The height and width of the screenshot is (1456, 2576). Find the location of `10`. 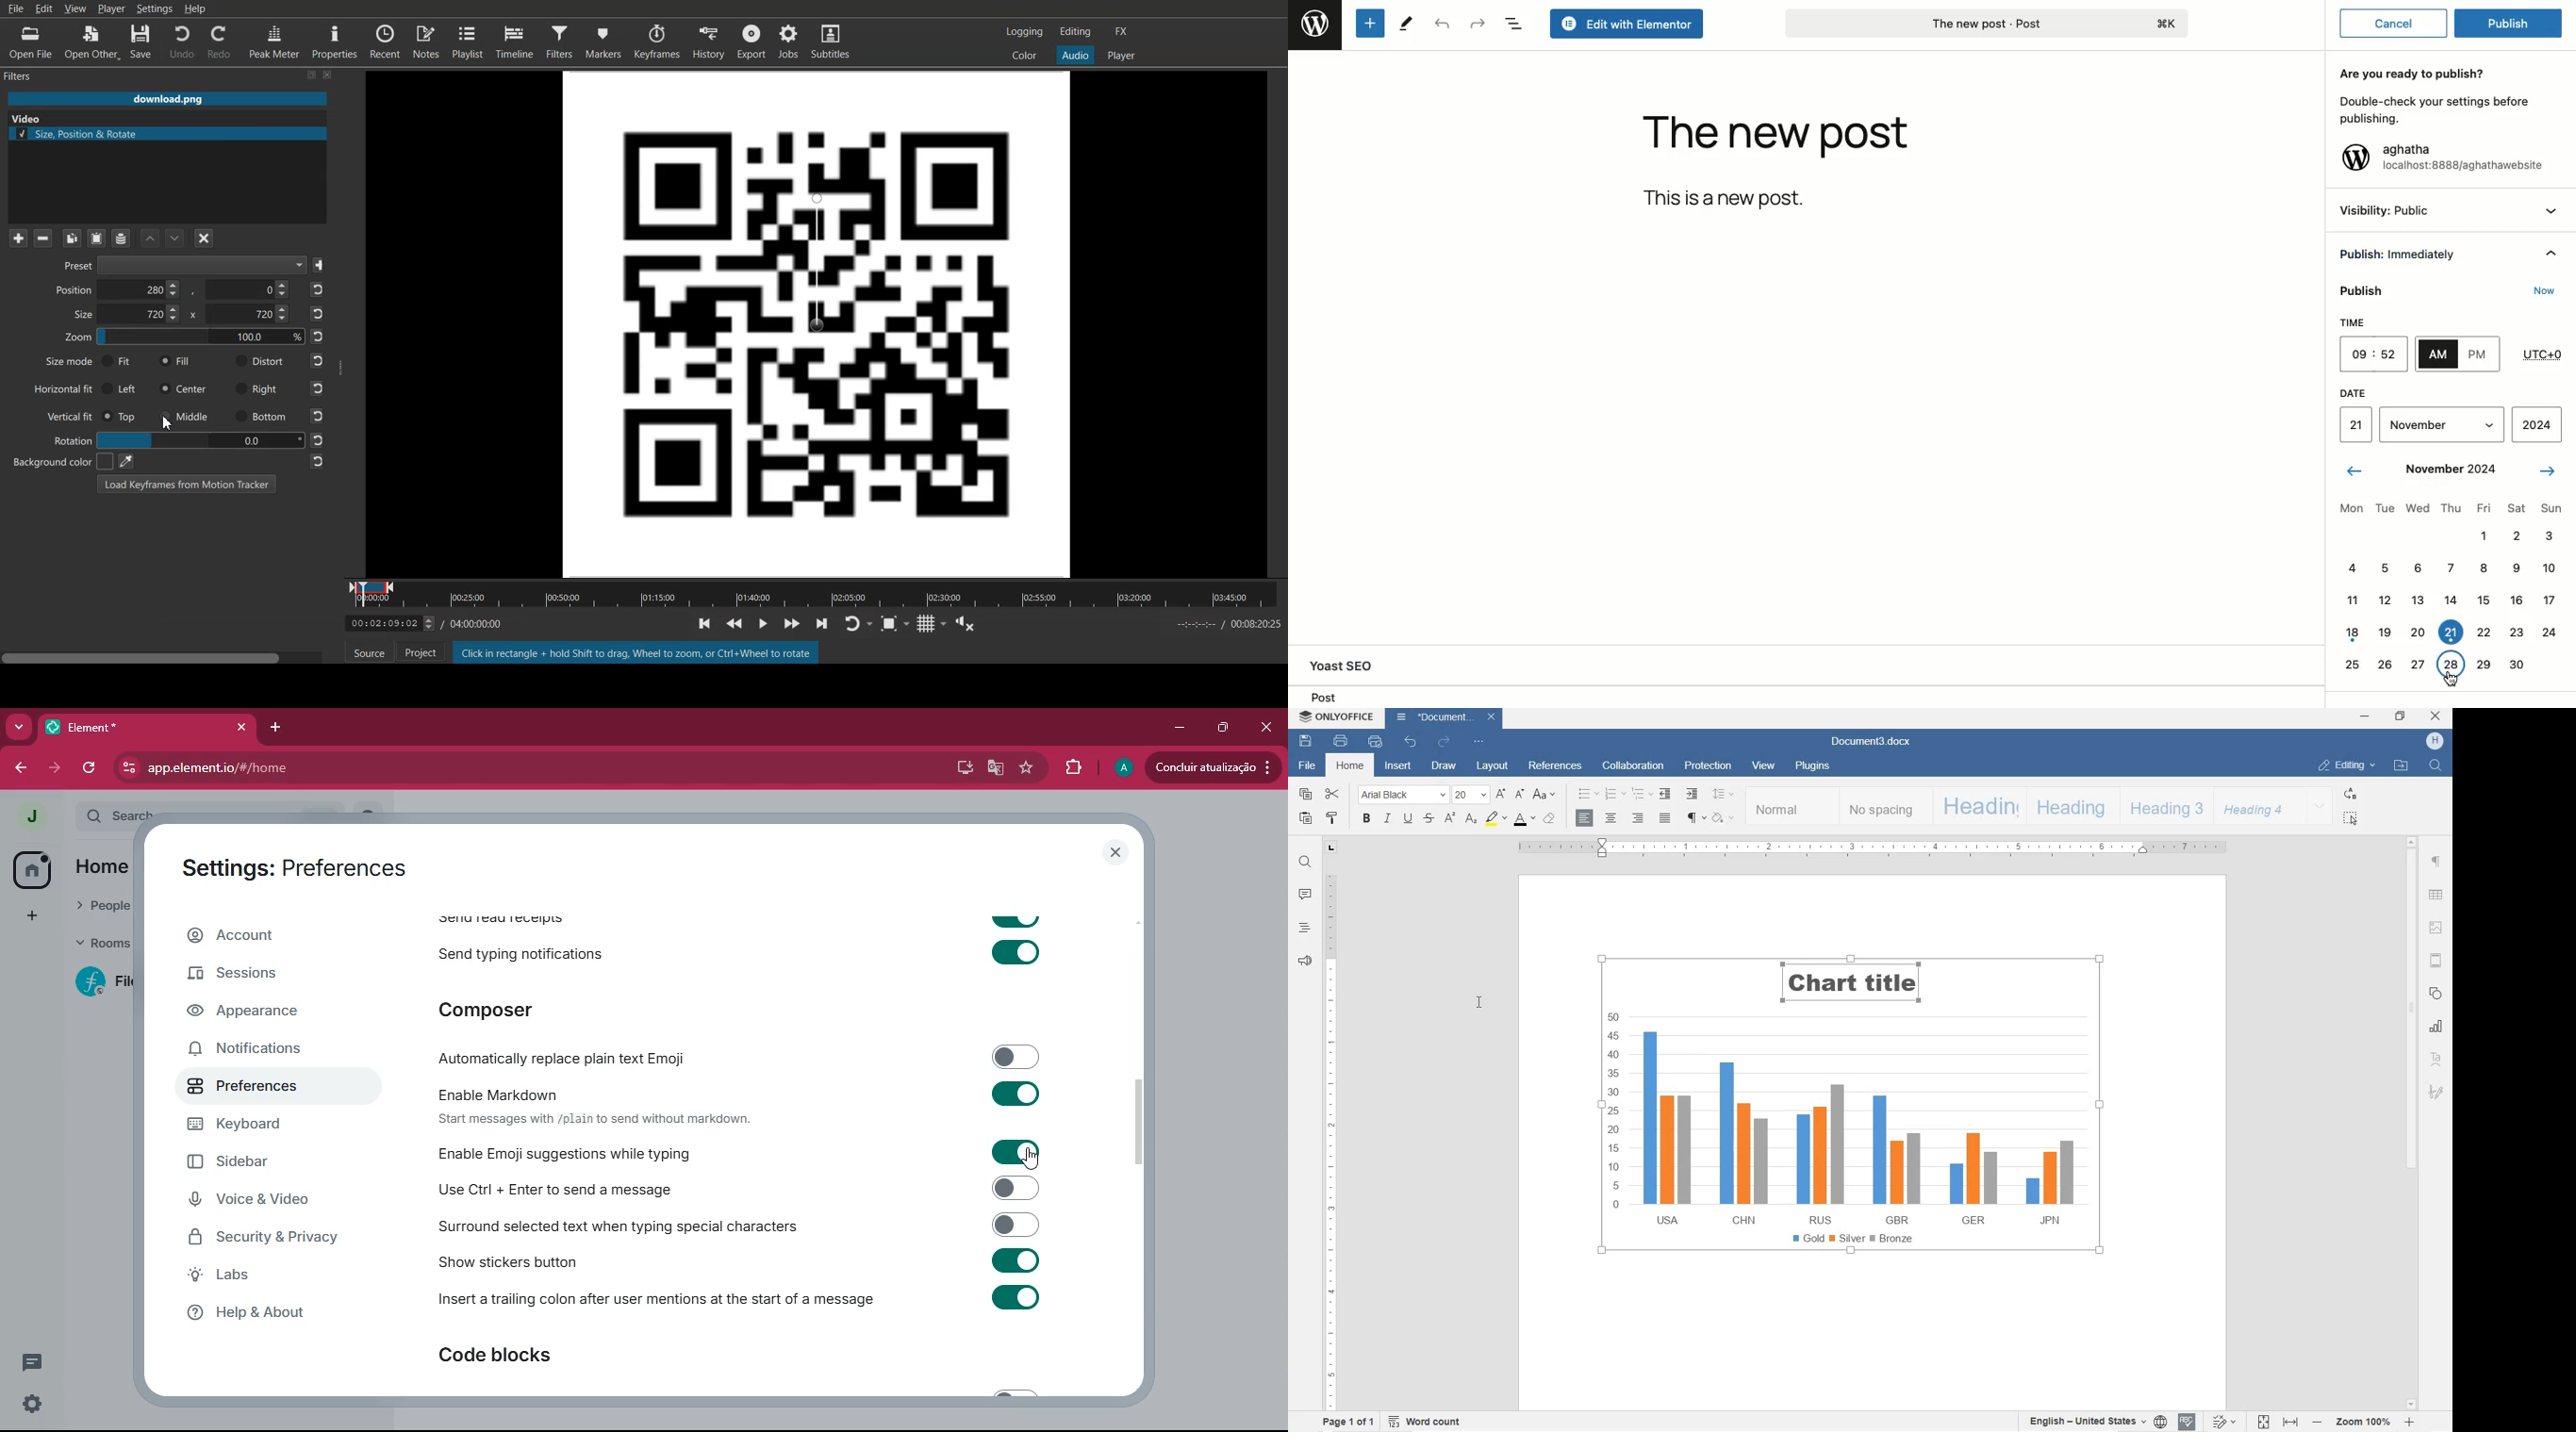

10 is located at coordinates (2547, 568).